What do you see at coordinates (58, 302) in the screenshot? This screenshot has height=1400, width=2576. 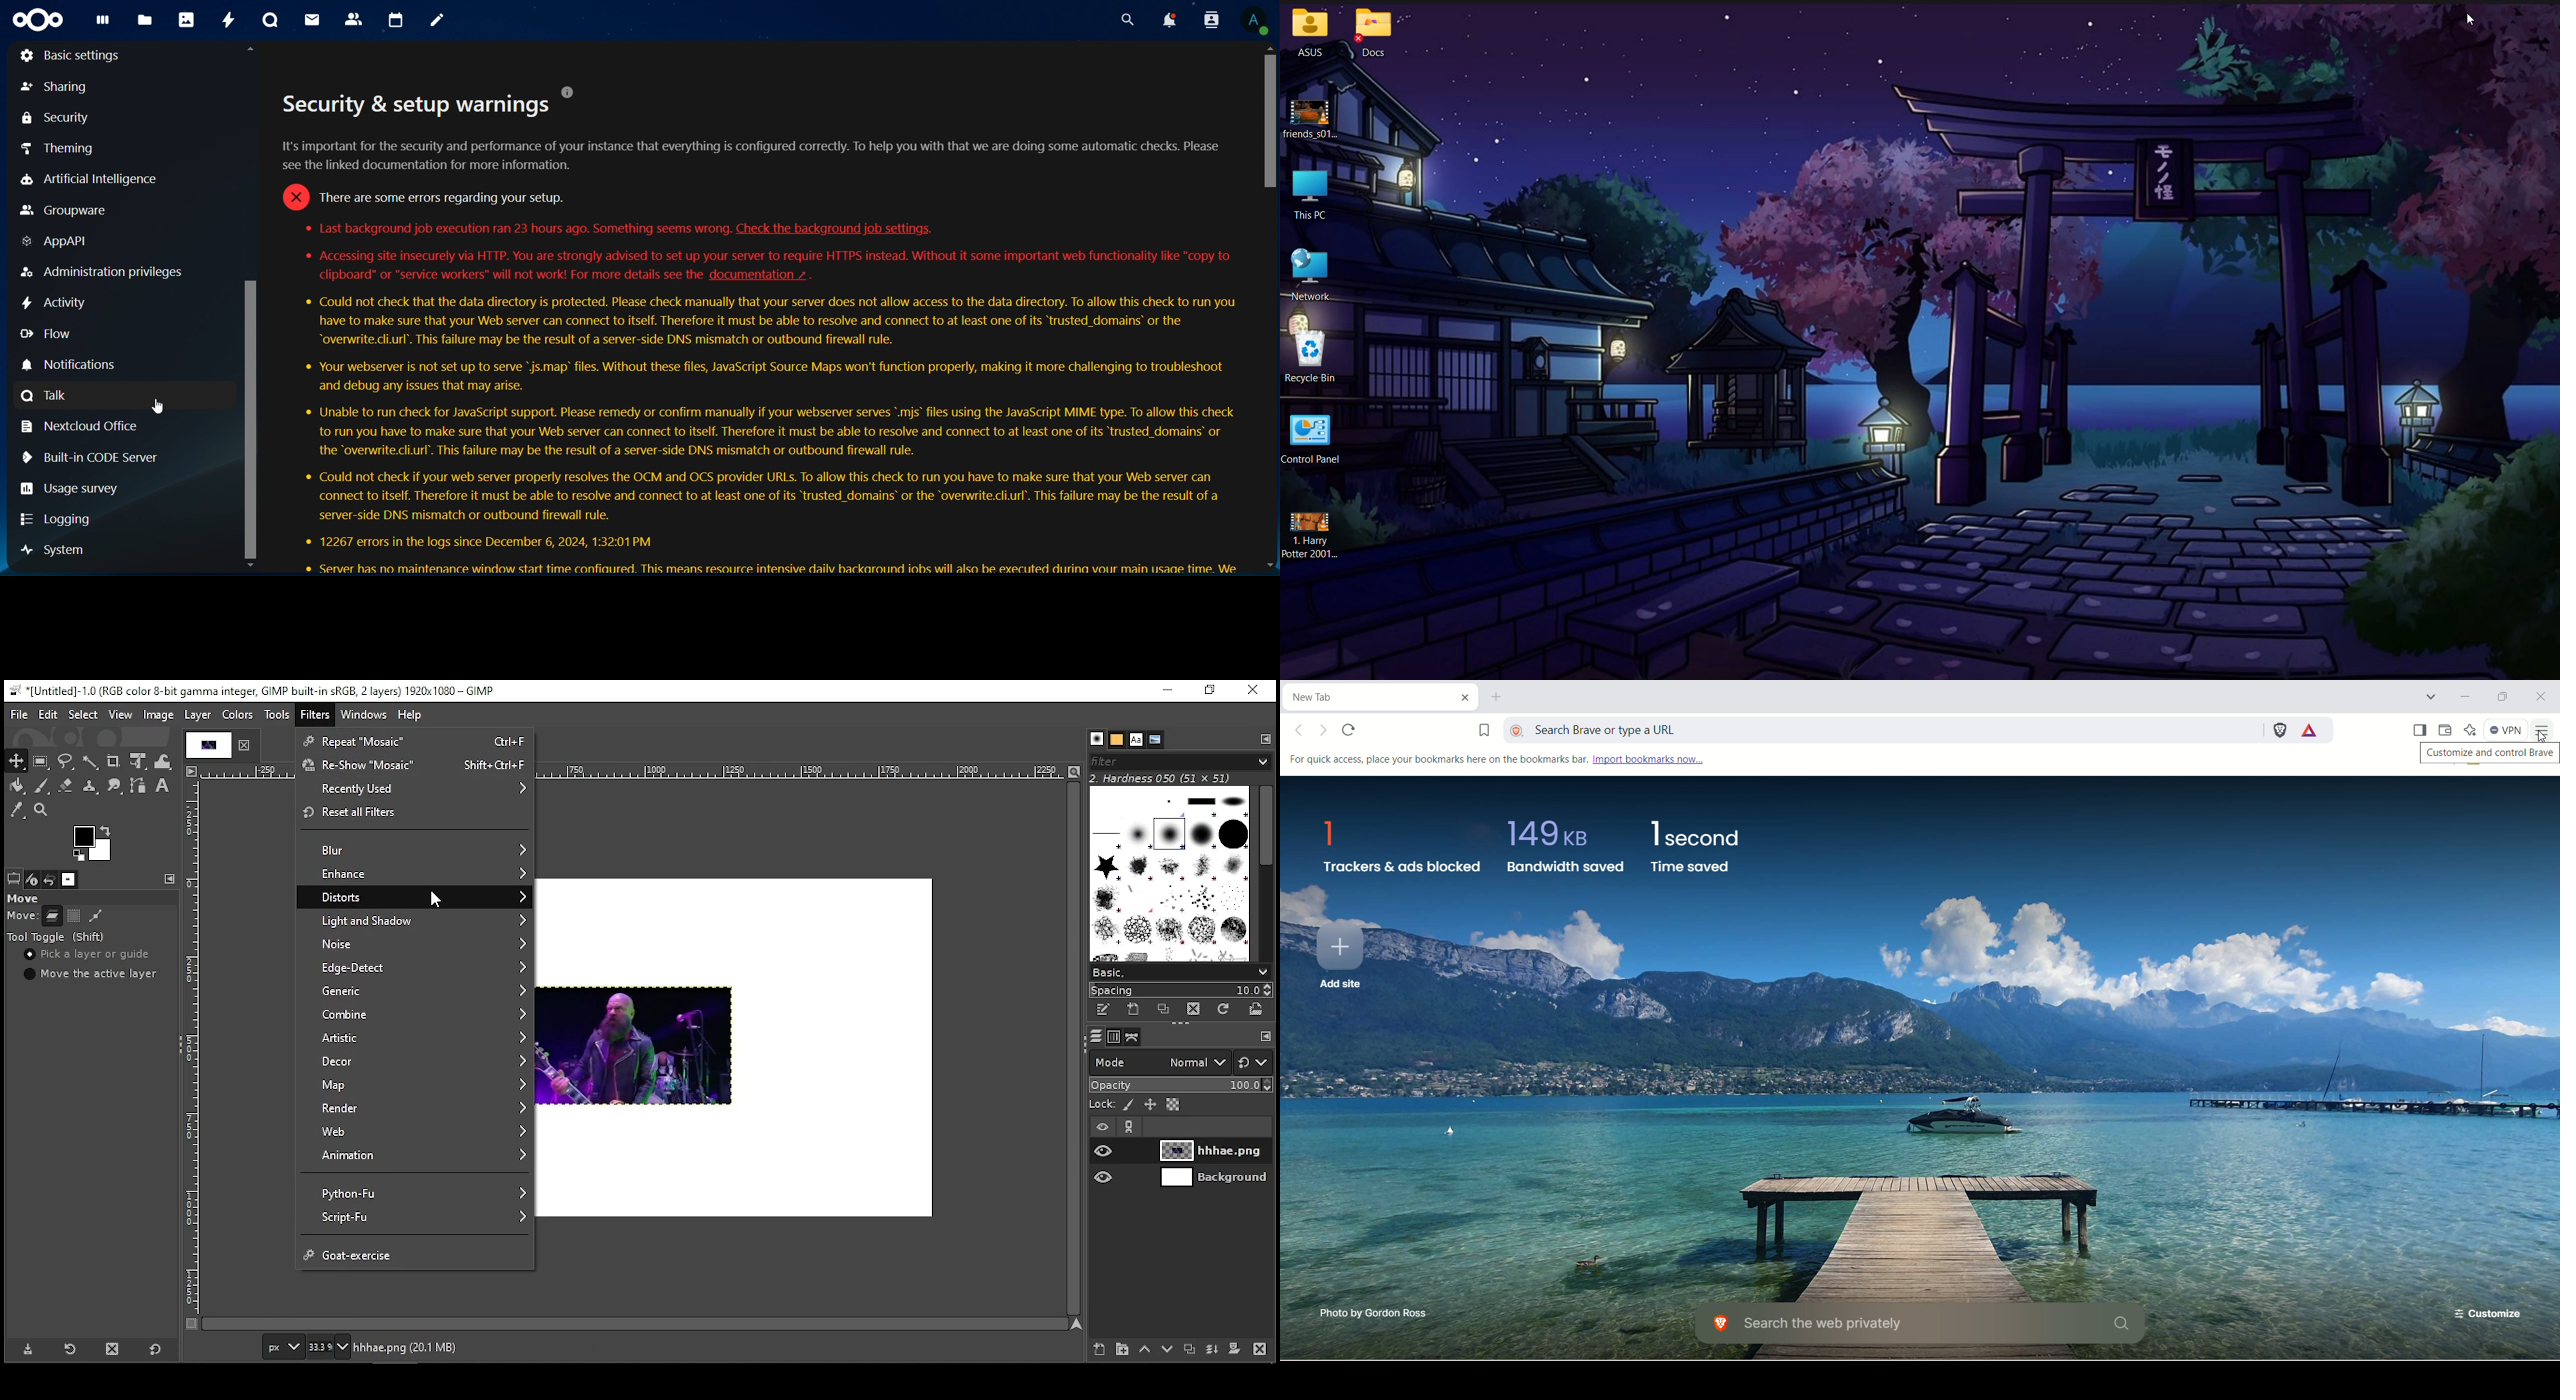 I see `activity` at bounding box center [58, 302].